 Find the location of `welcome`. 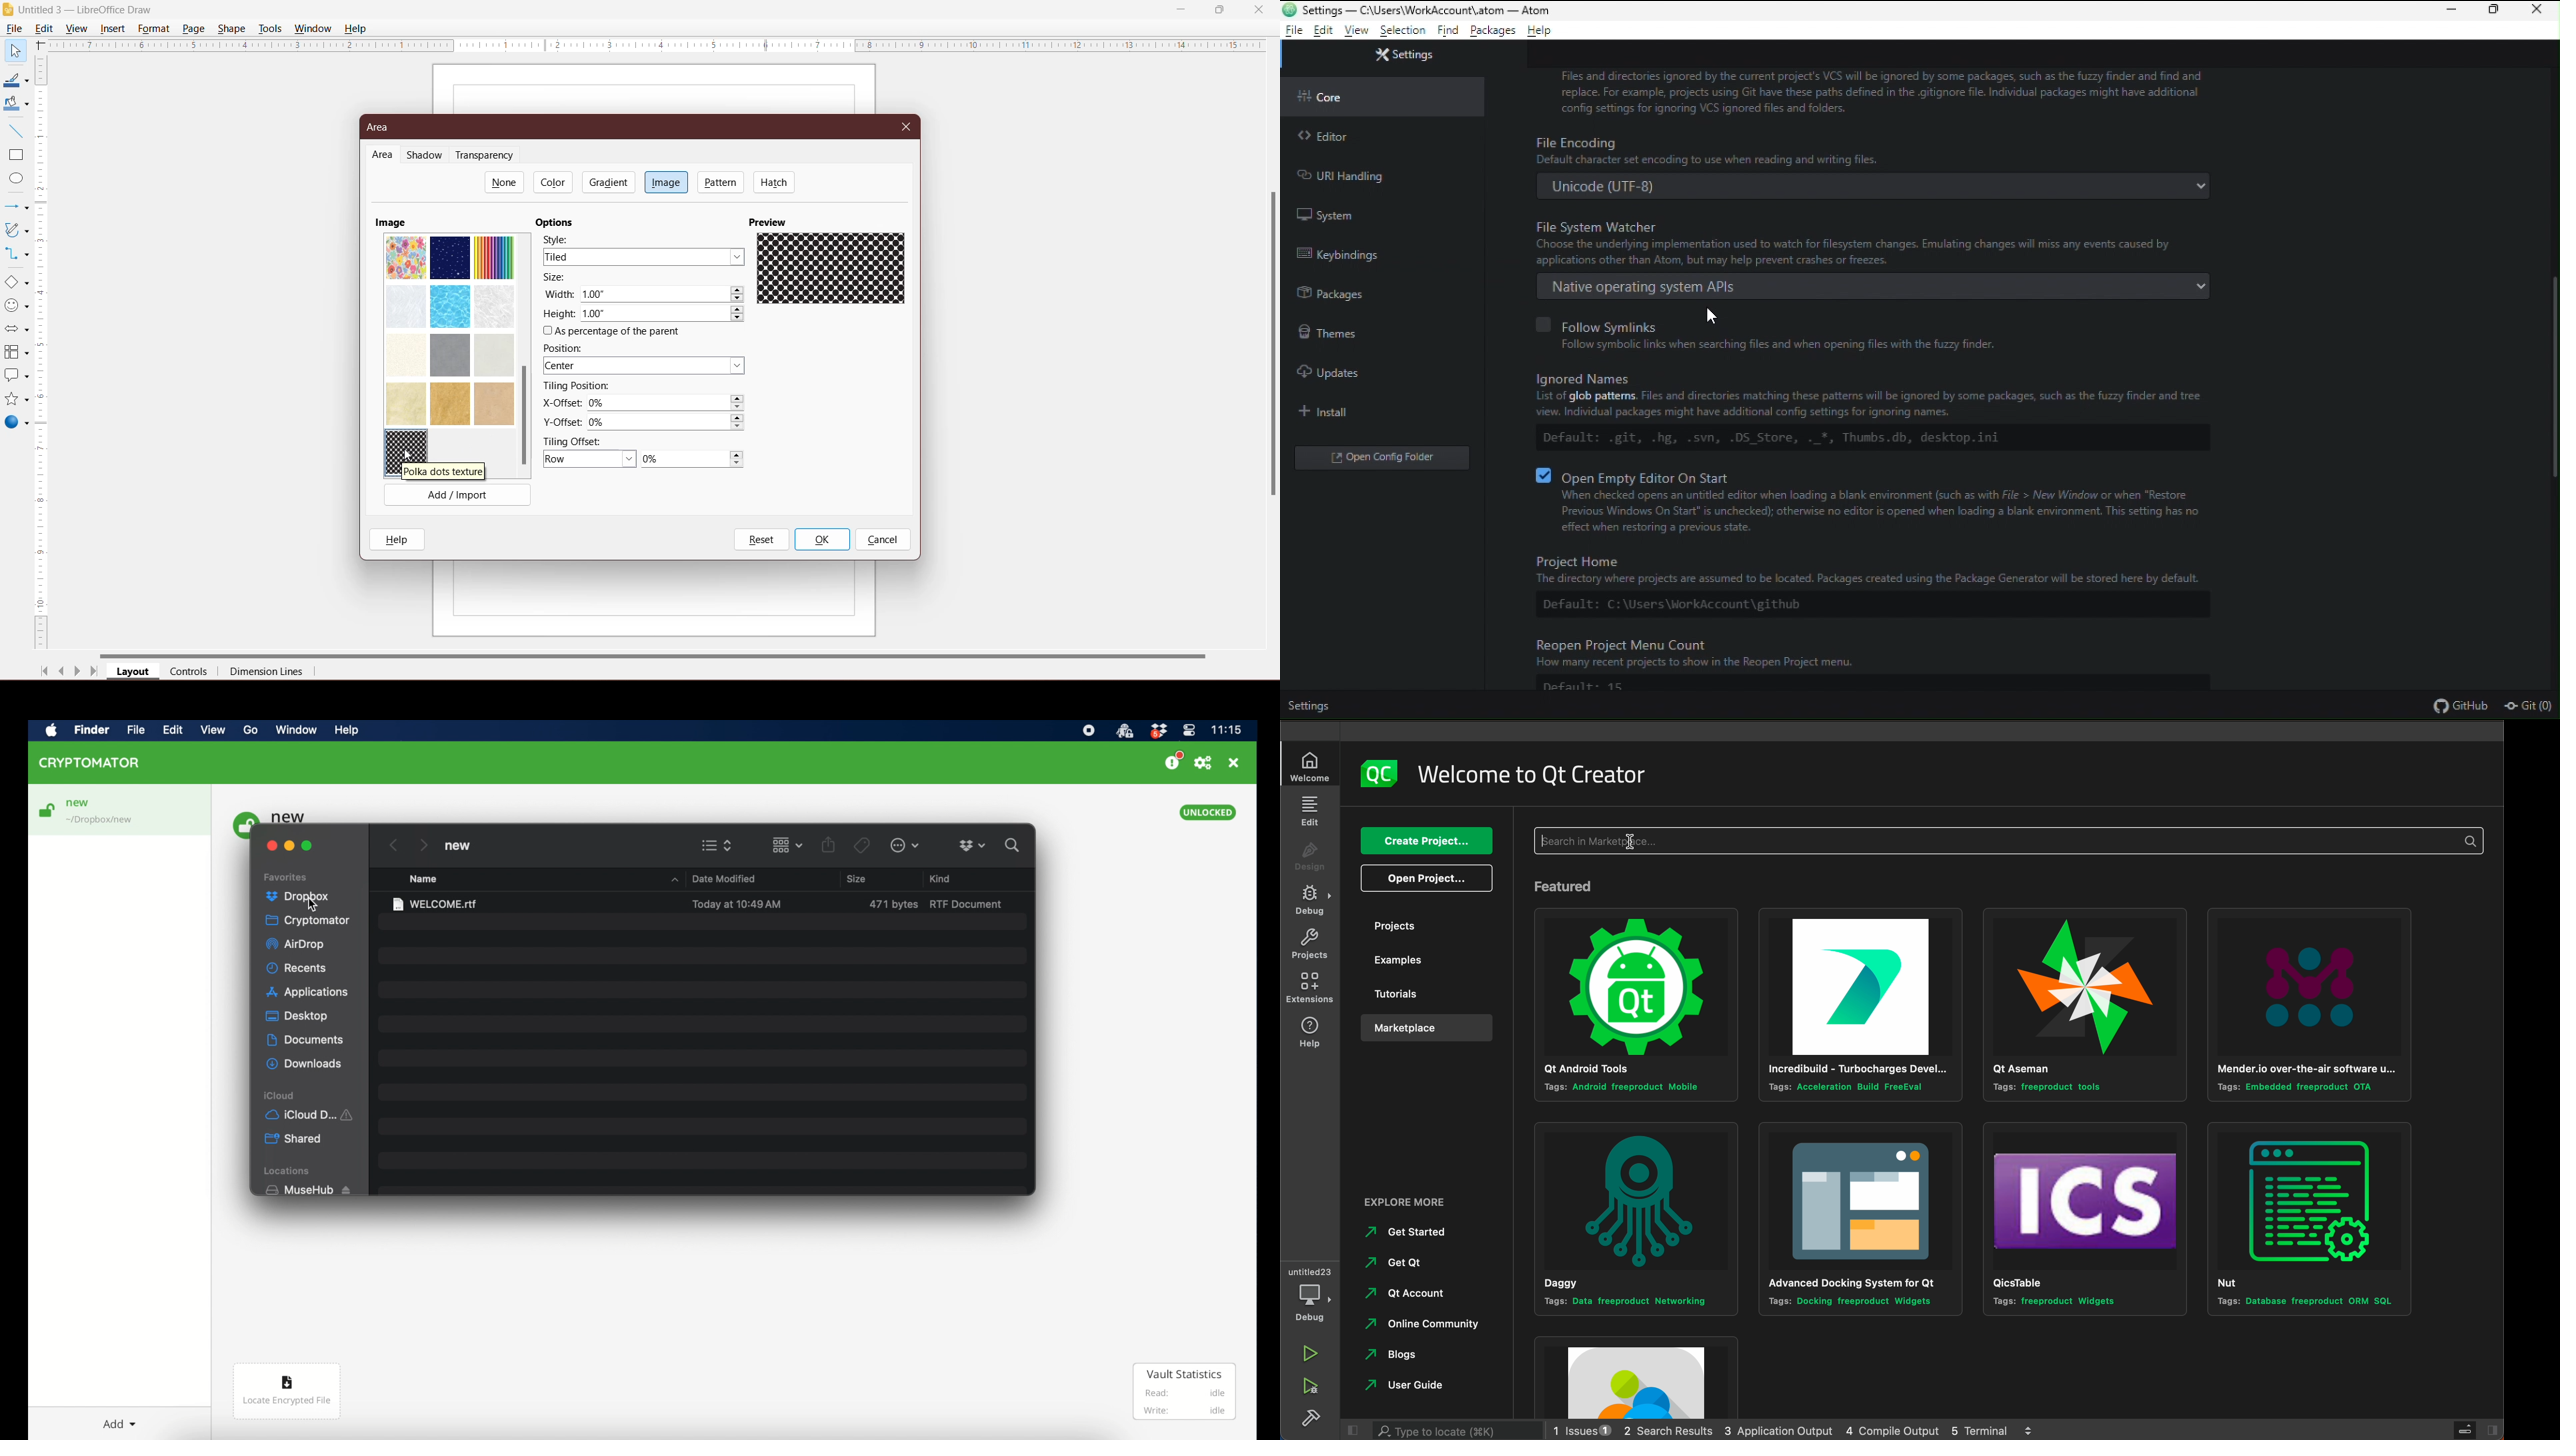

welcome is located at coordinates (1312, 765).